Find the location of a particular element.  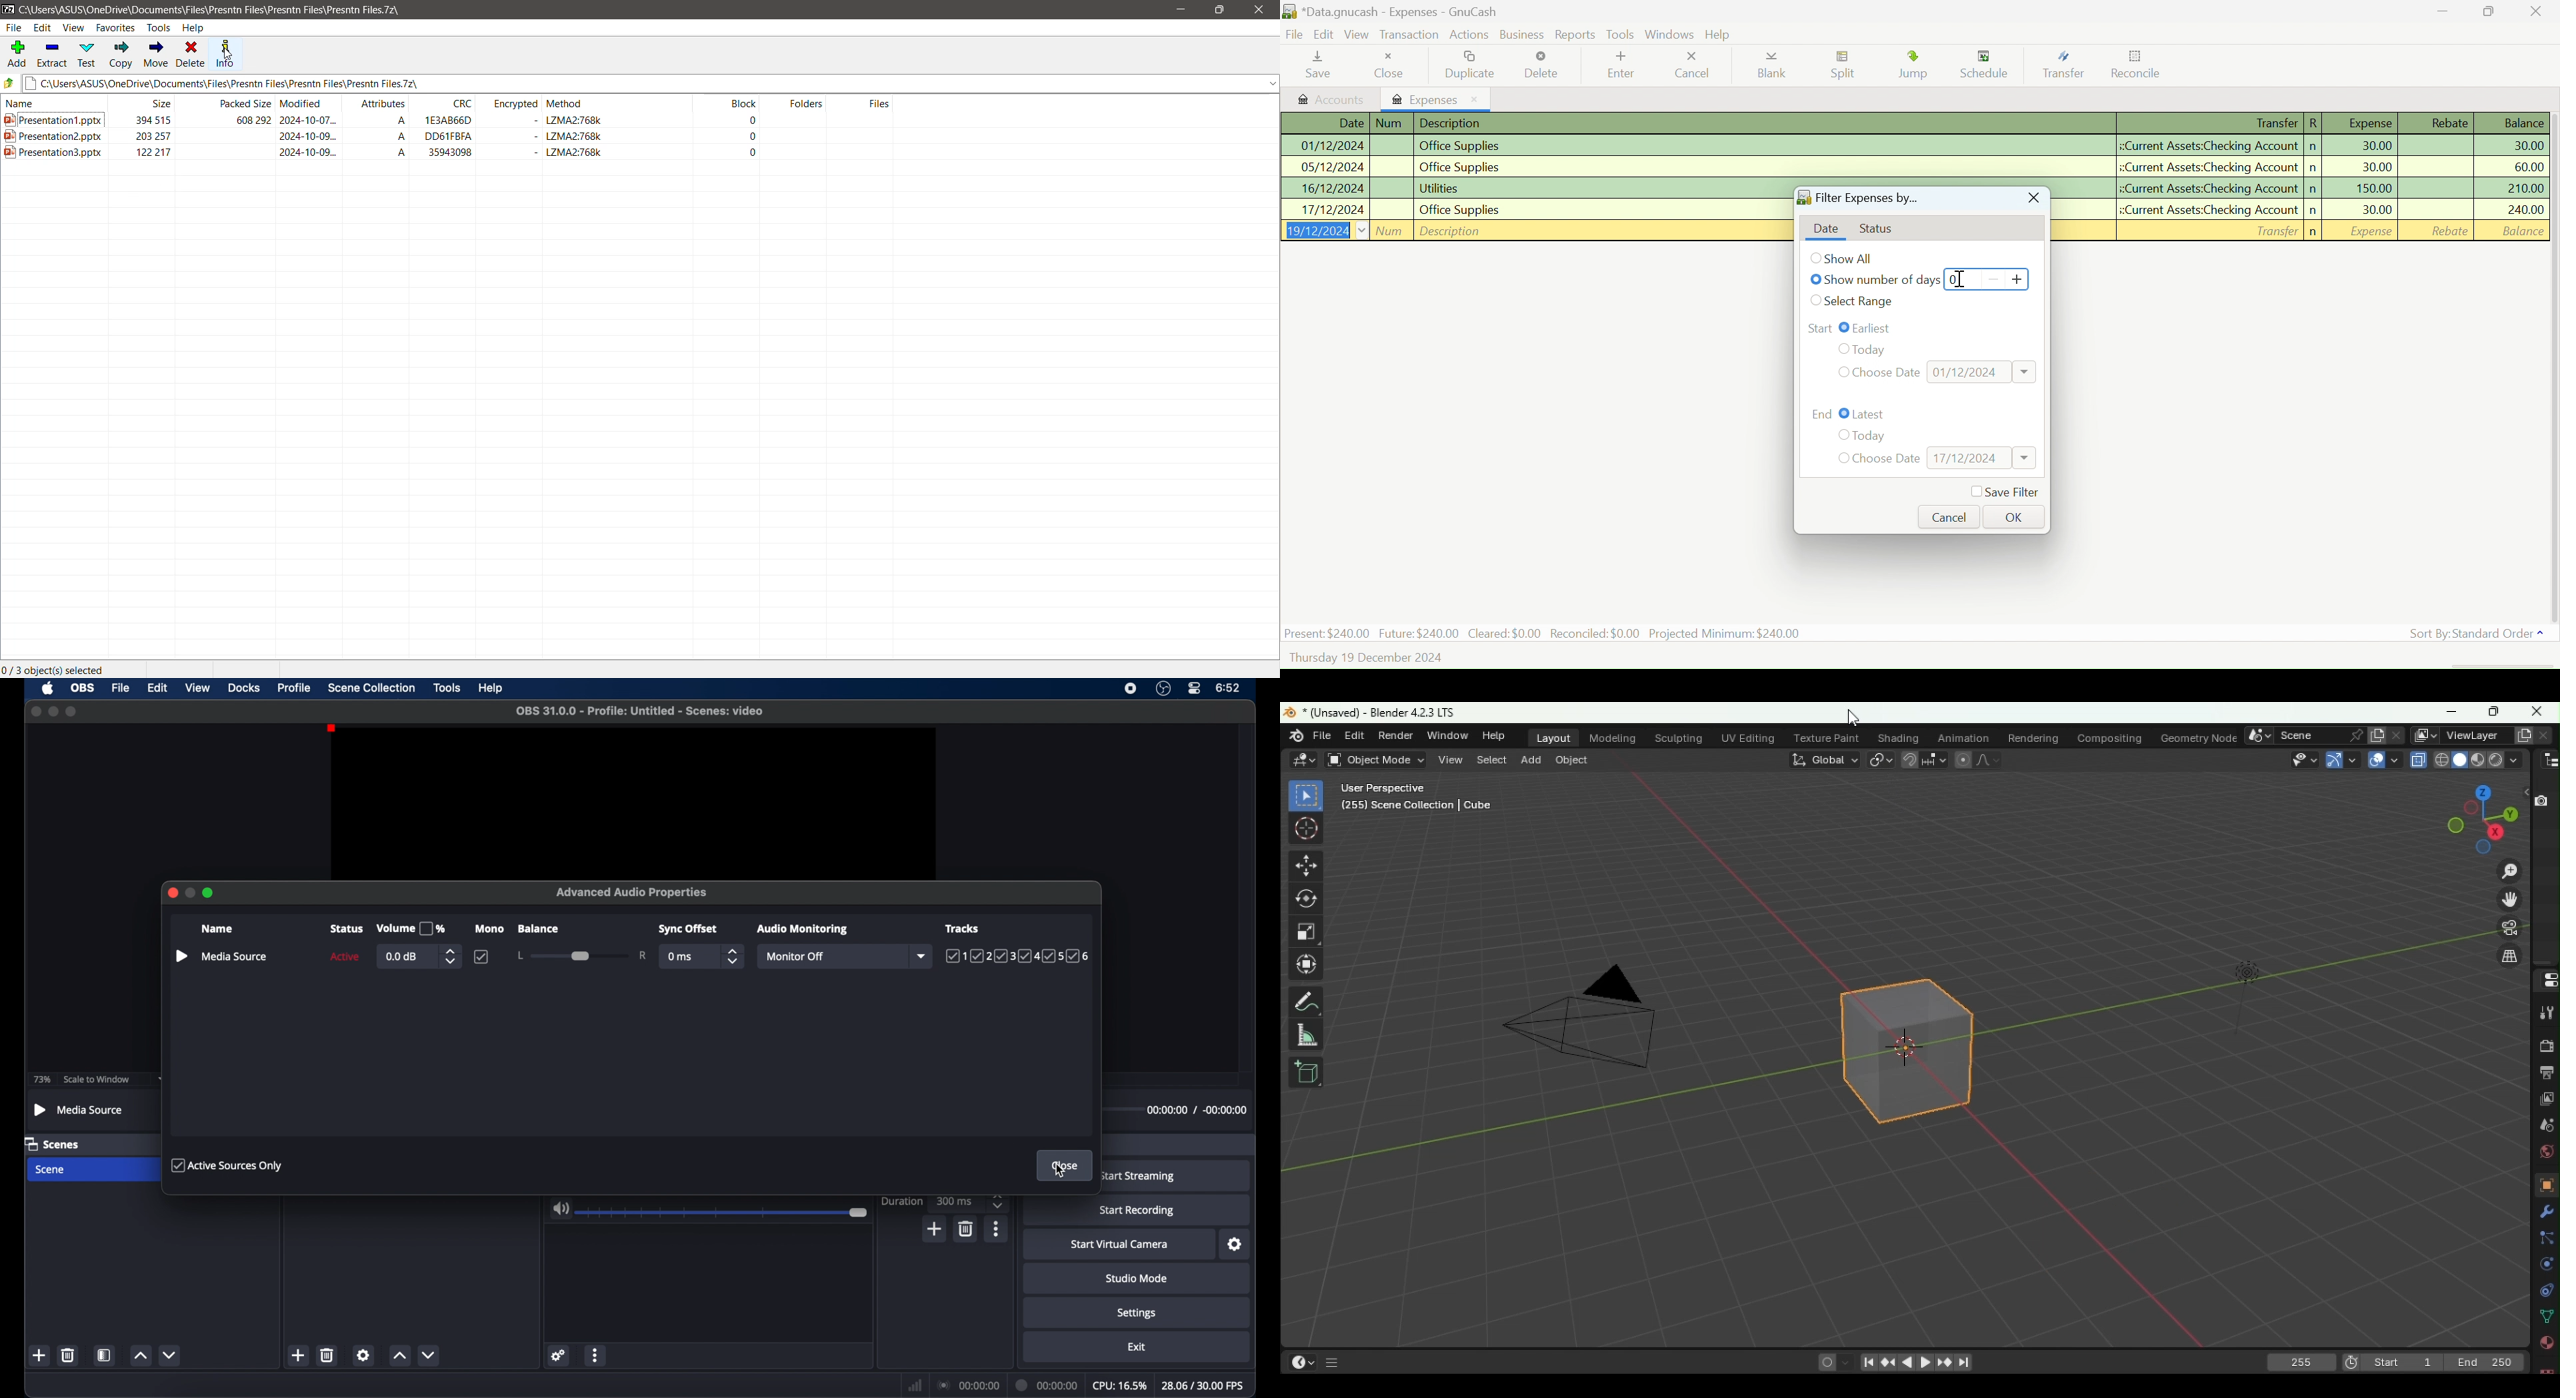

volume is located at coordinates (561, 1209).